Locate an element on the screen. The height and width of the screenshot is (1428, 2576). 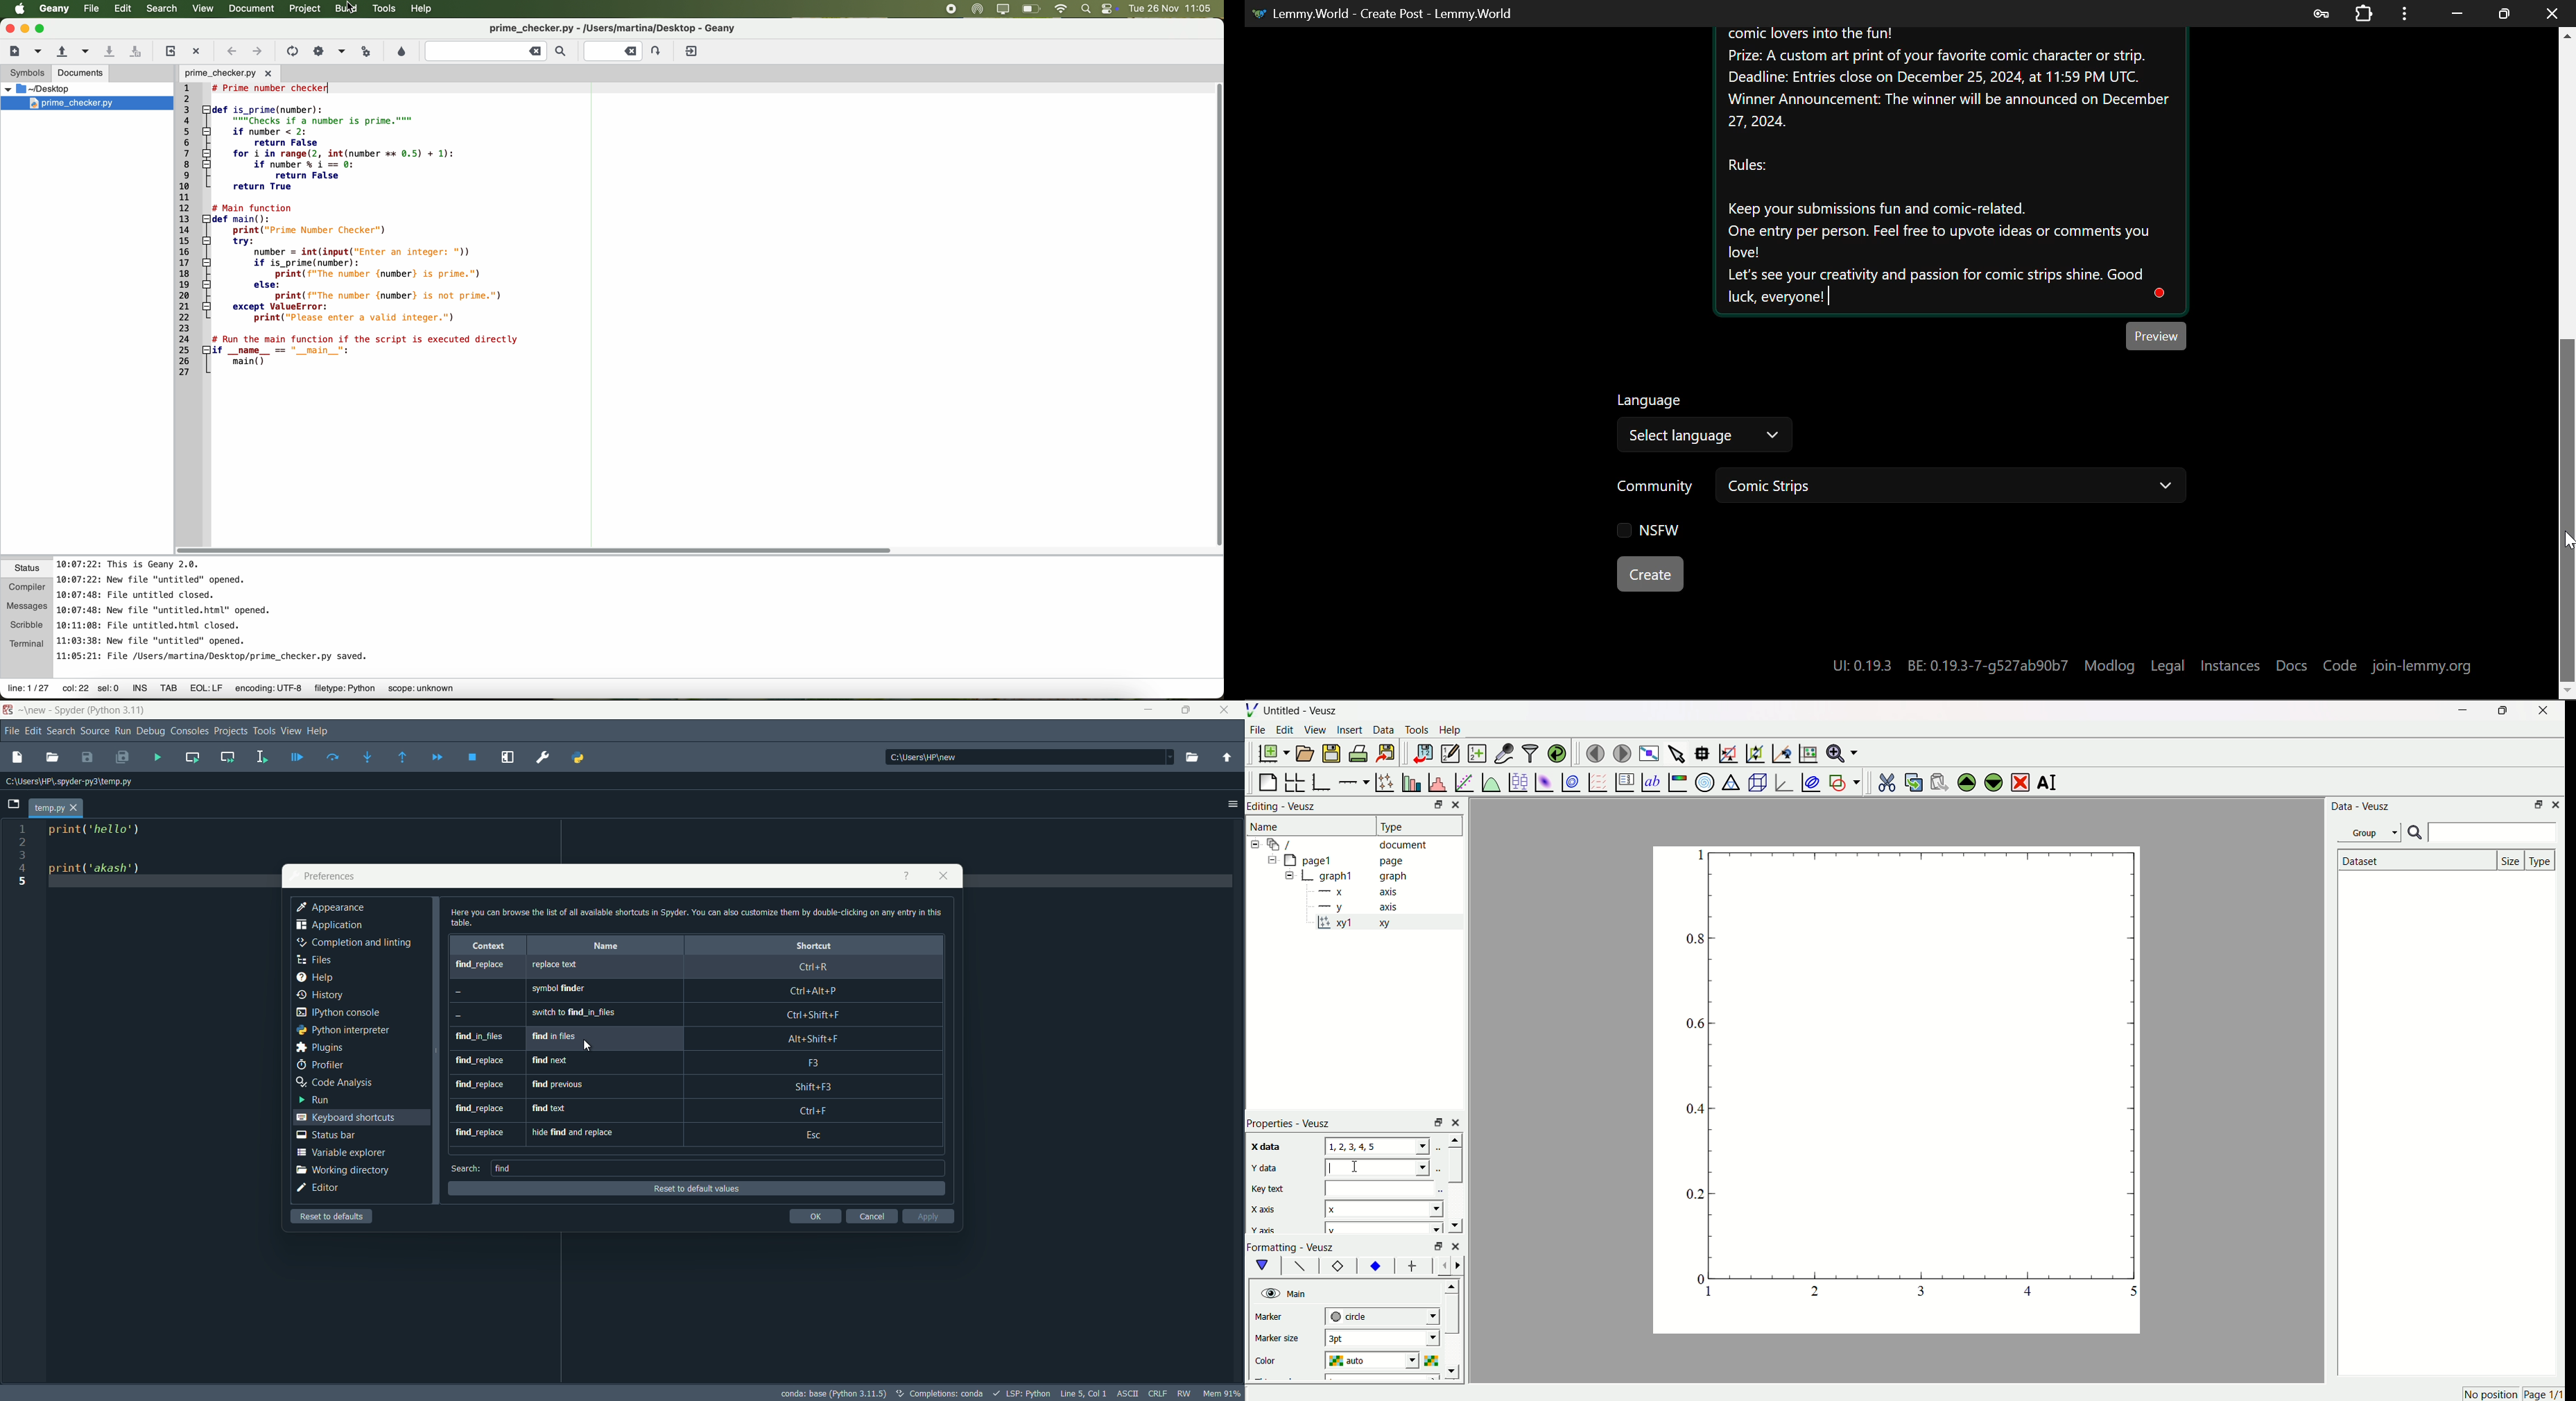
run current cell and go to next one is located at coordinates (226, 759).